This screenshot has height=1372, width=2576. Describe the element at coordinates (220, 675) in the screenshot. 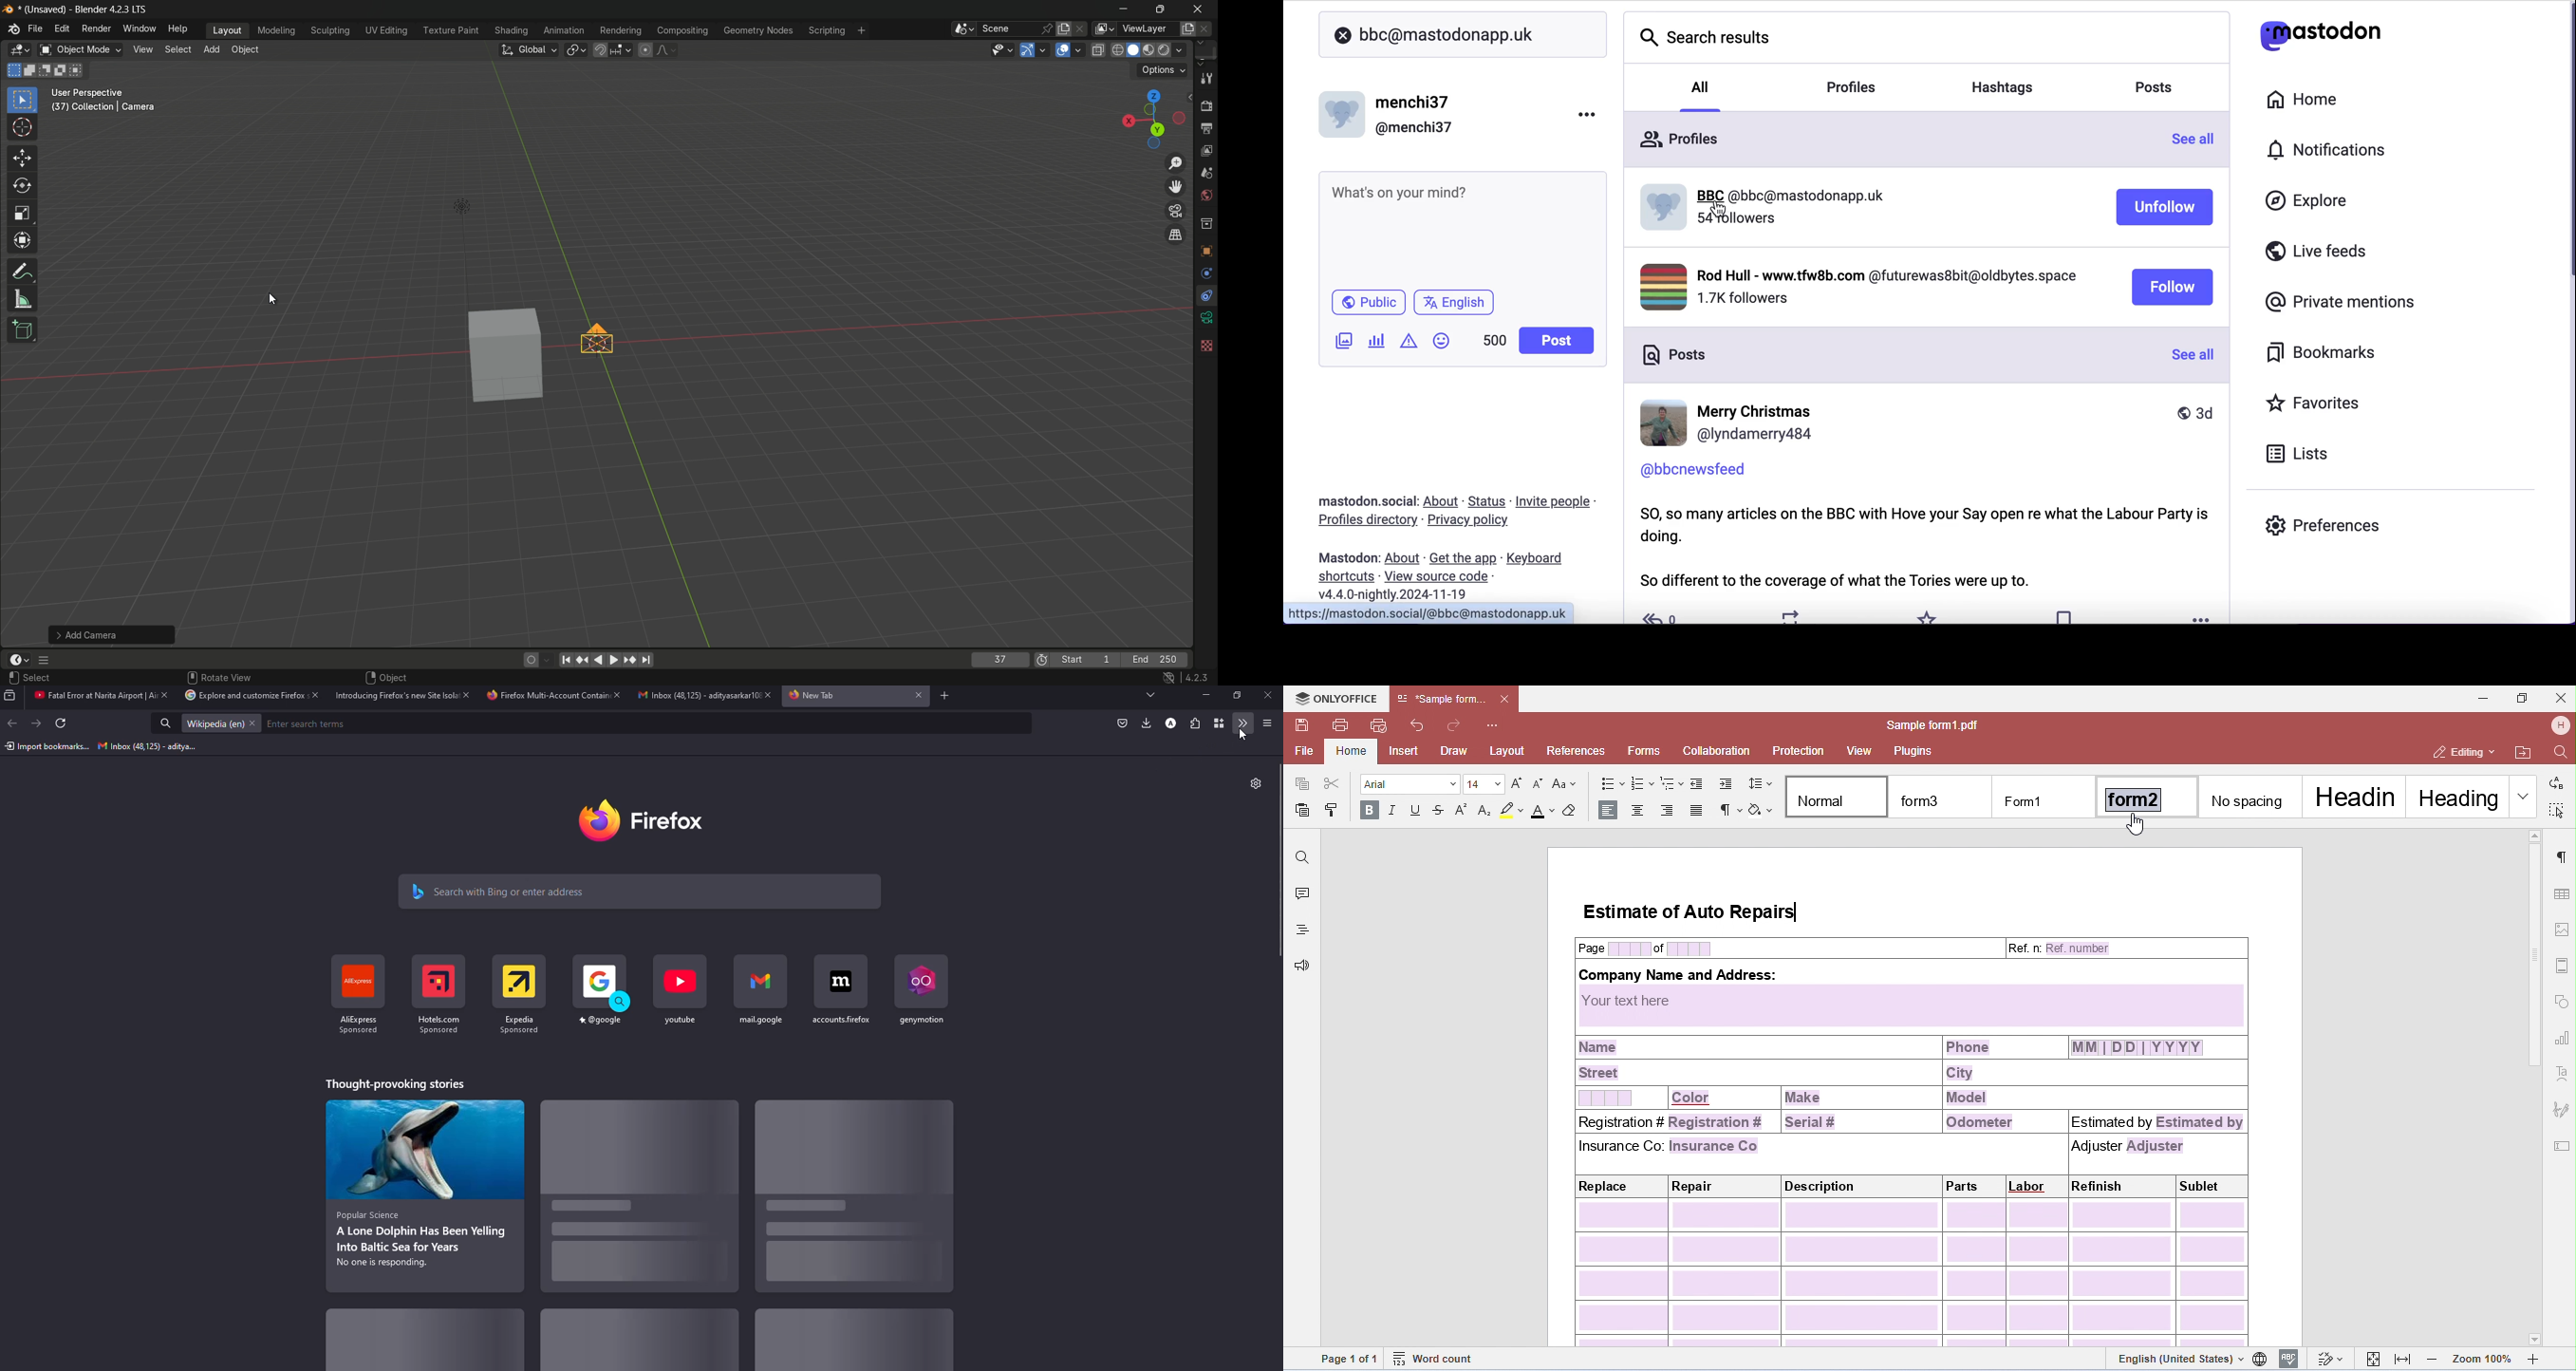

I see `rotate view` at that location.